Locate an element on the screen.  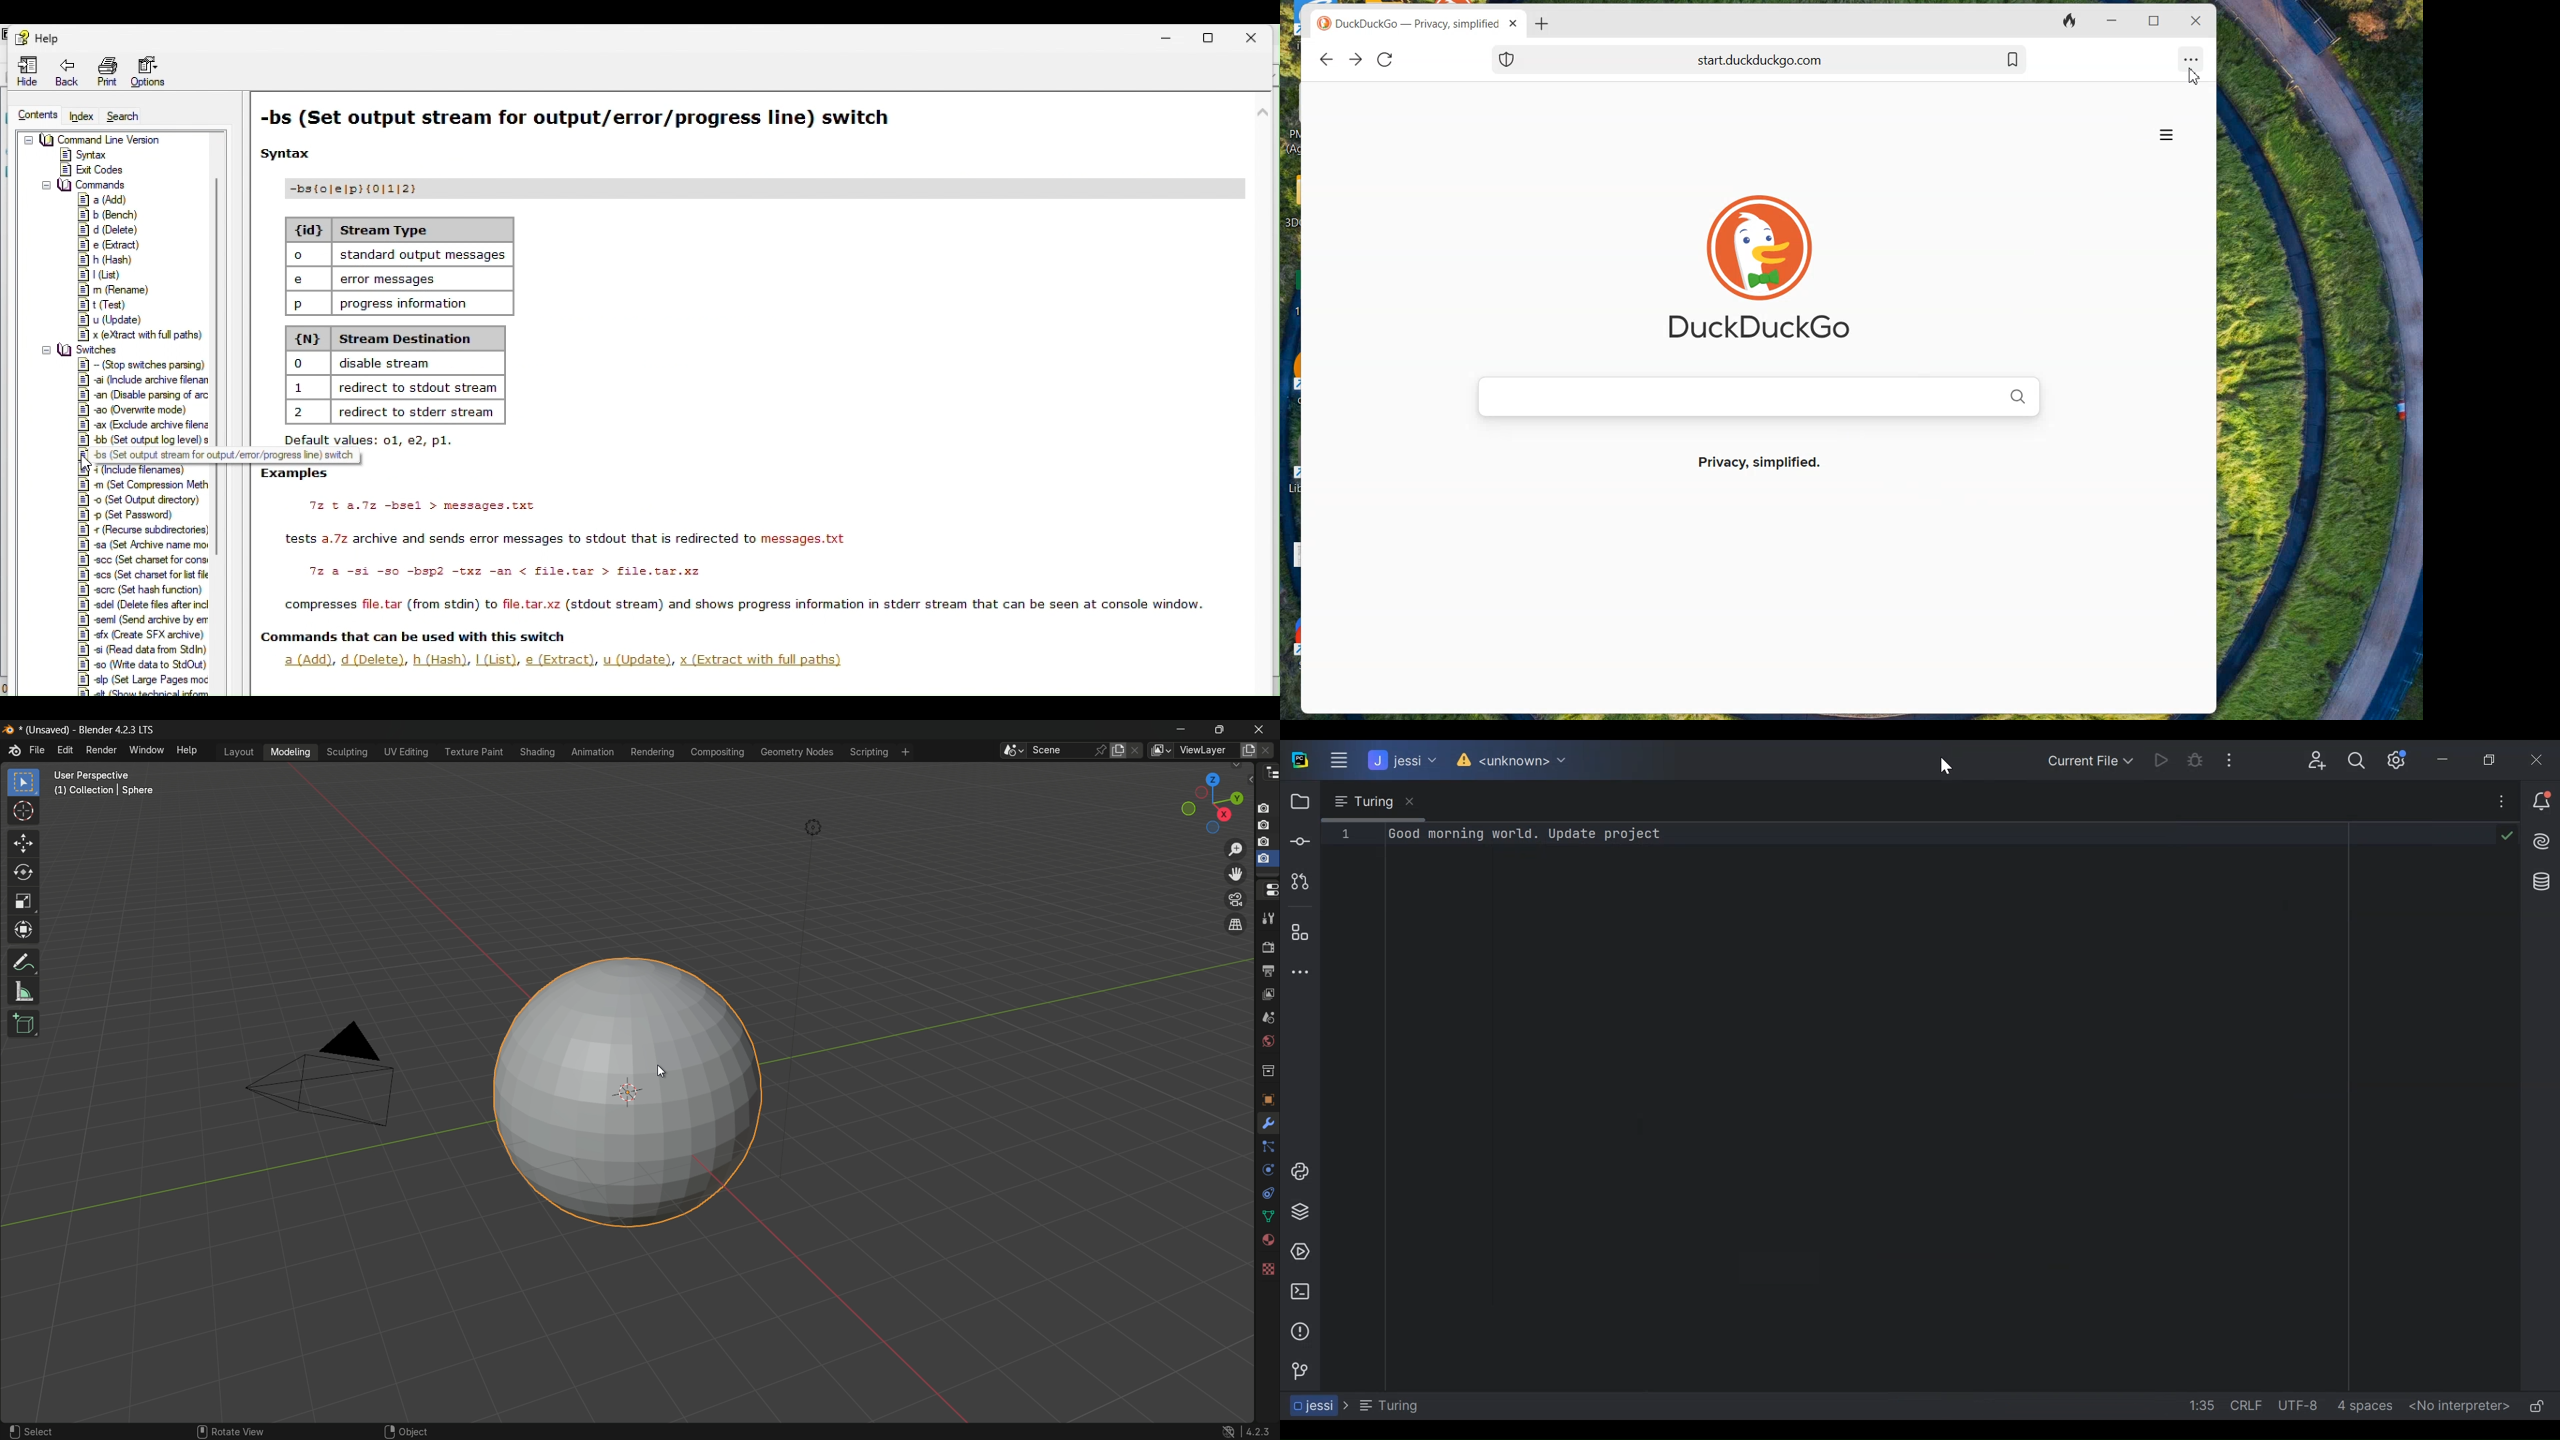
Back is located at coordinates (72, 76).